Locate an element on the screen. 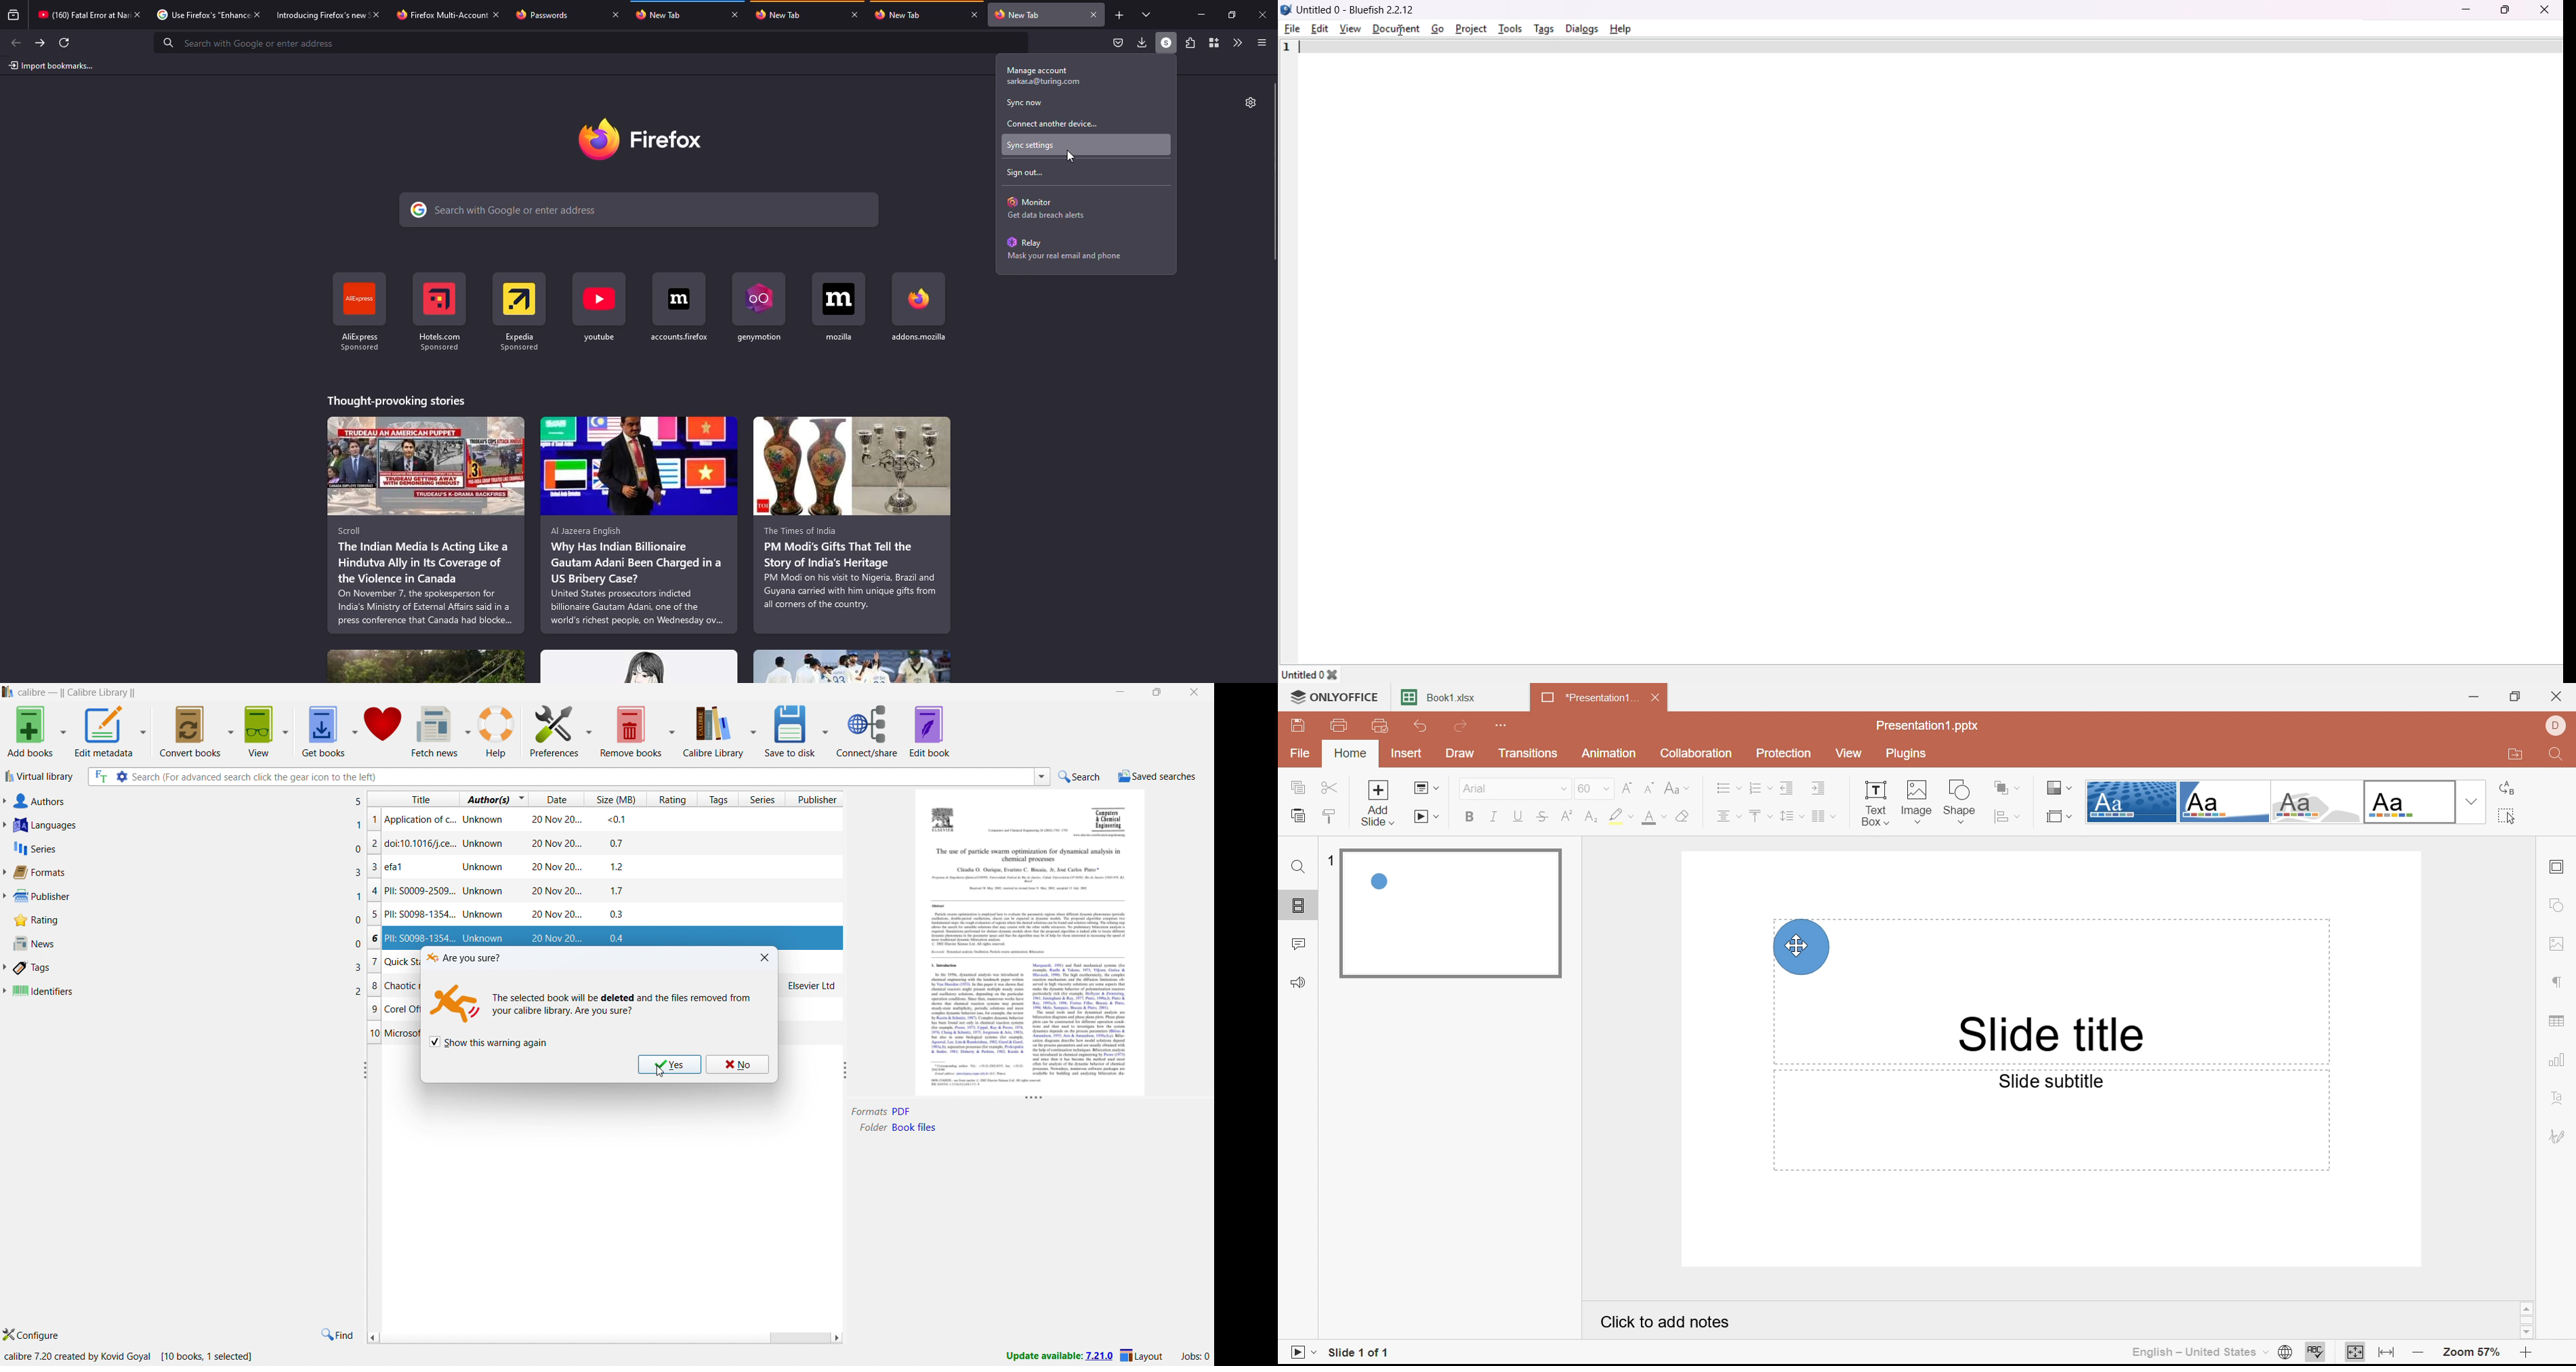 This screenshot has width=2576, height=1372. Signature settings is located at coordinates (2558, 1136).